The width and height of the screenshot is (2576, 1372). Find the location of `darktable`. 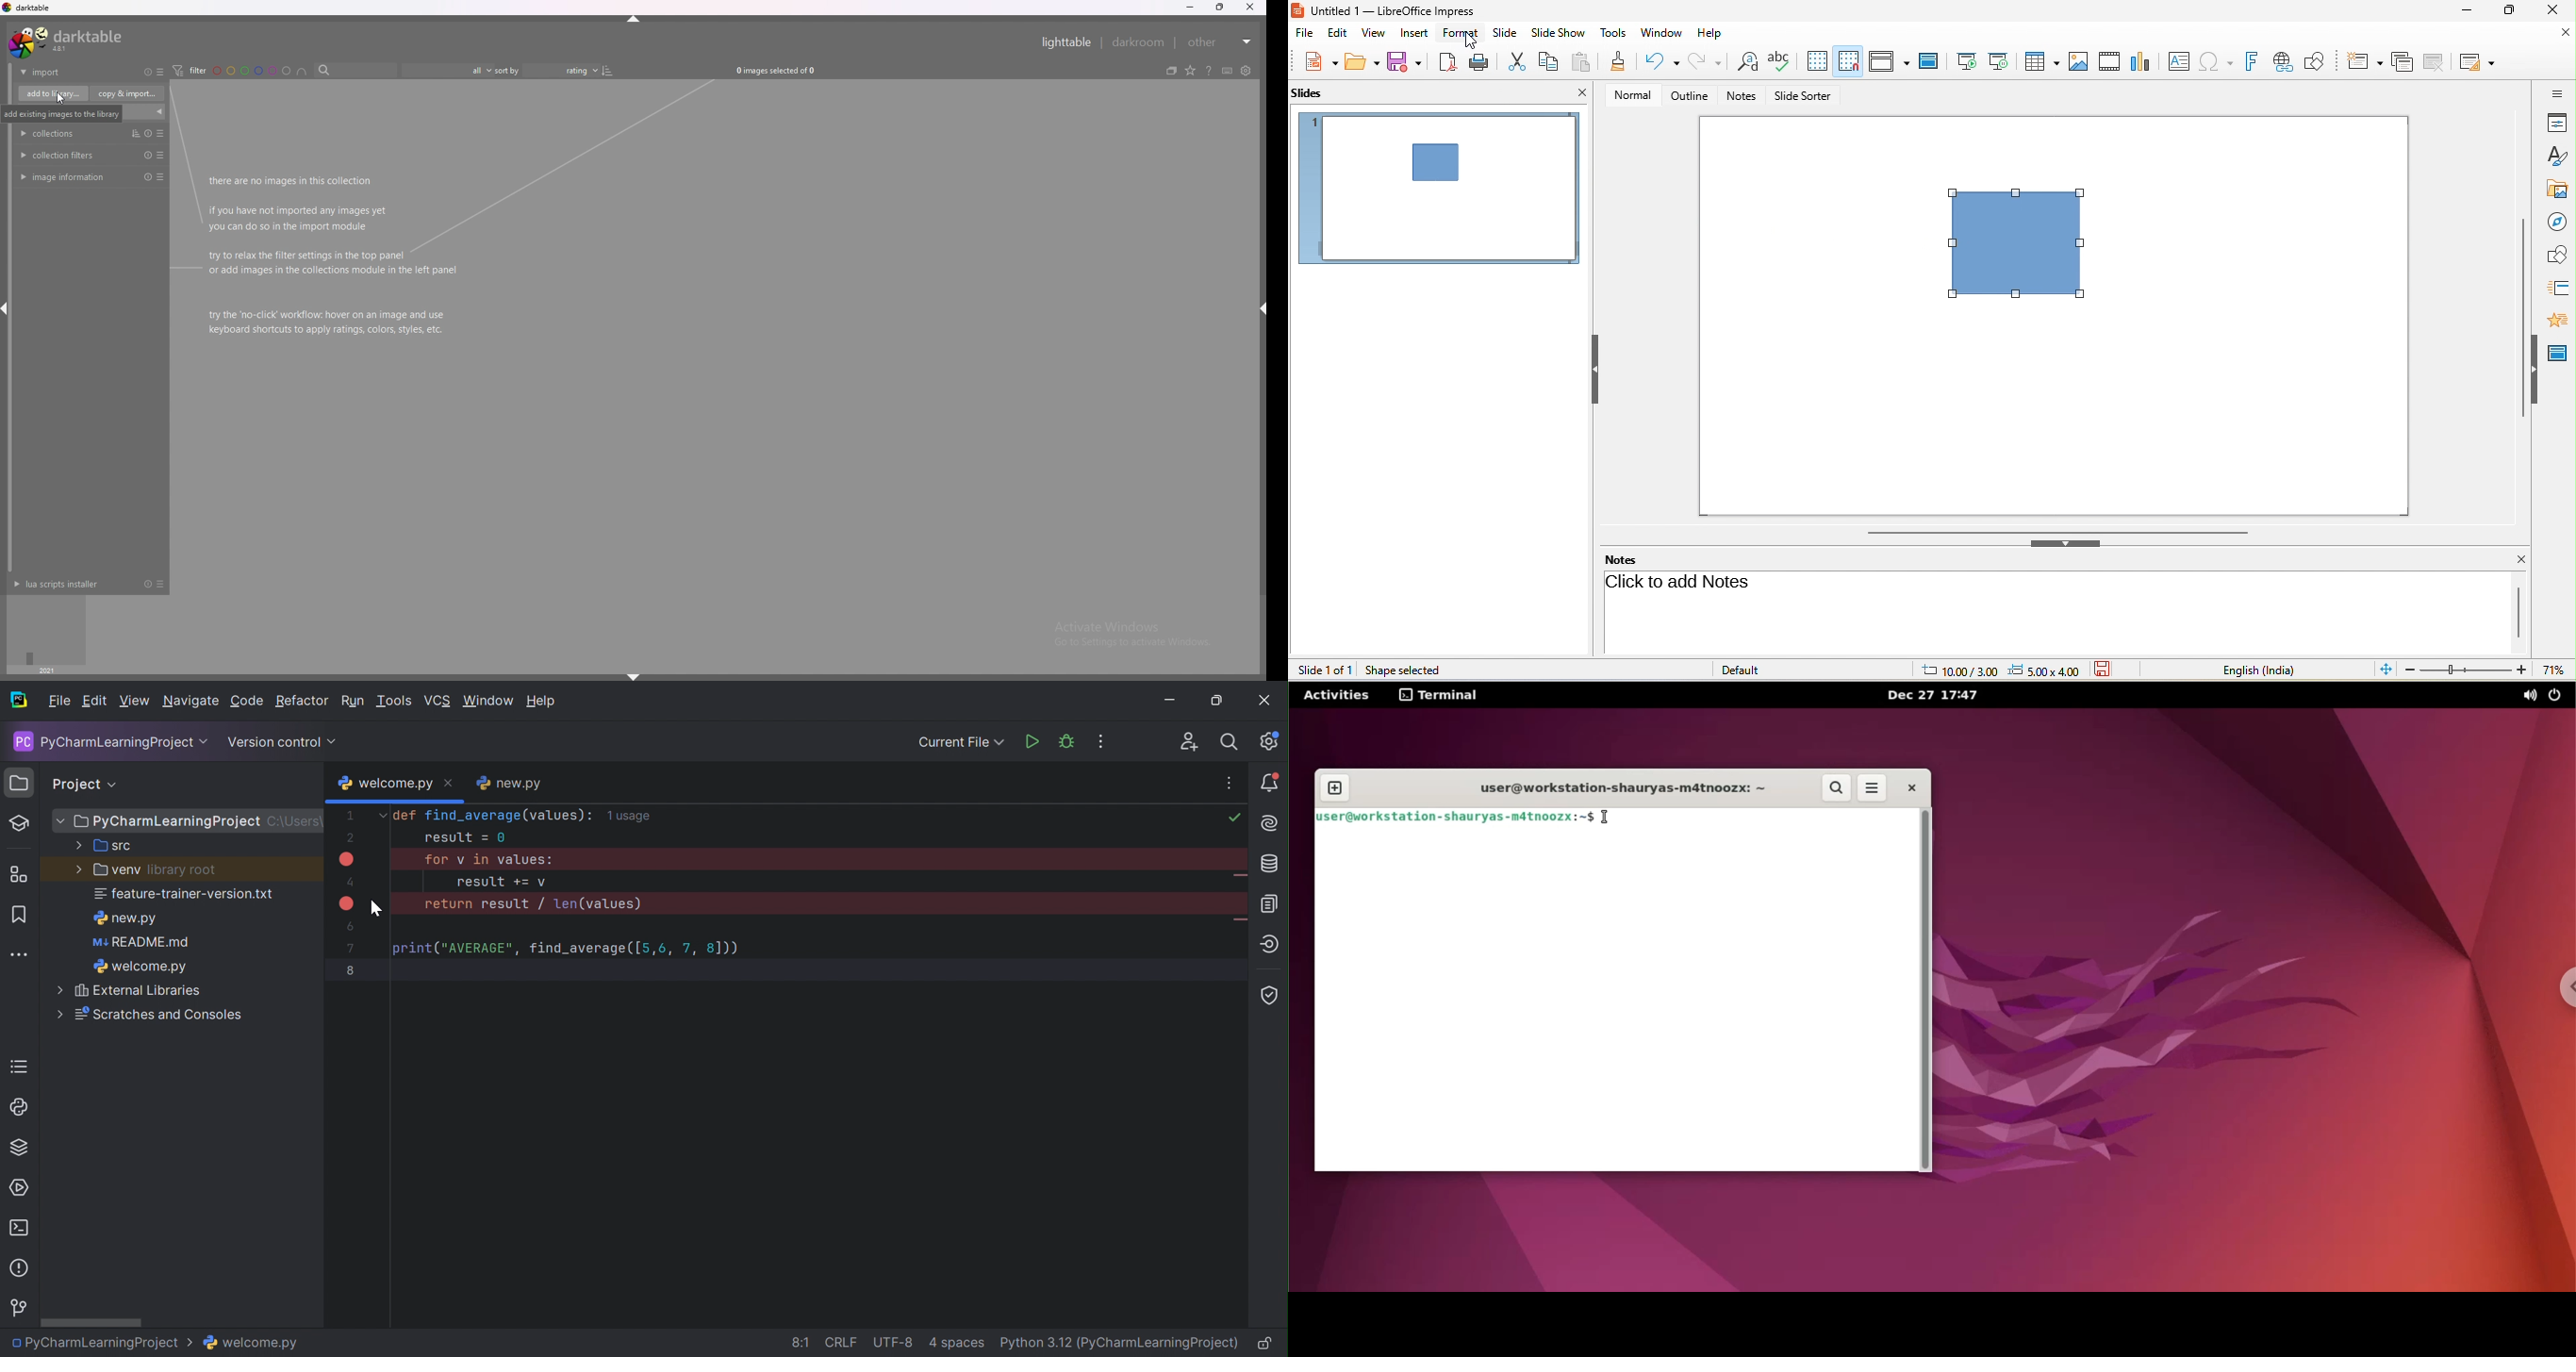

darktable is located at coordinates (67, 42).